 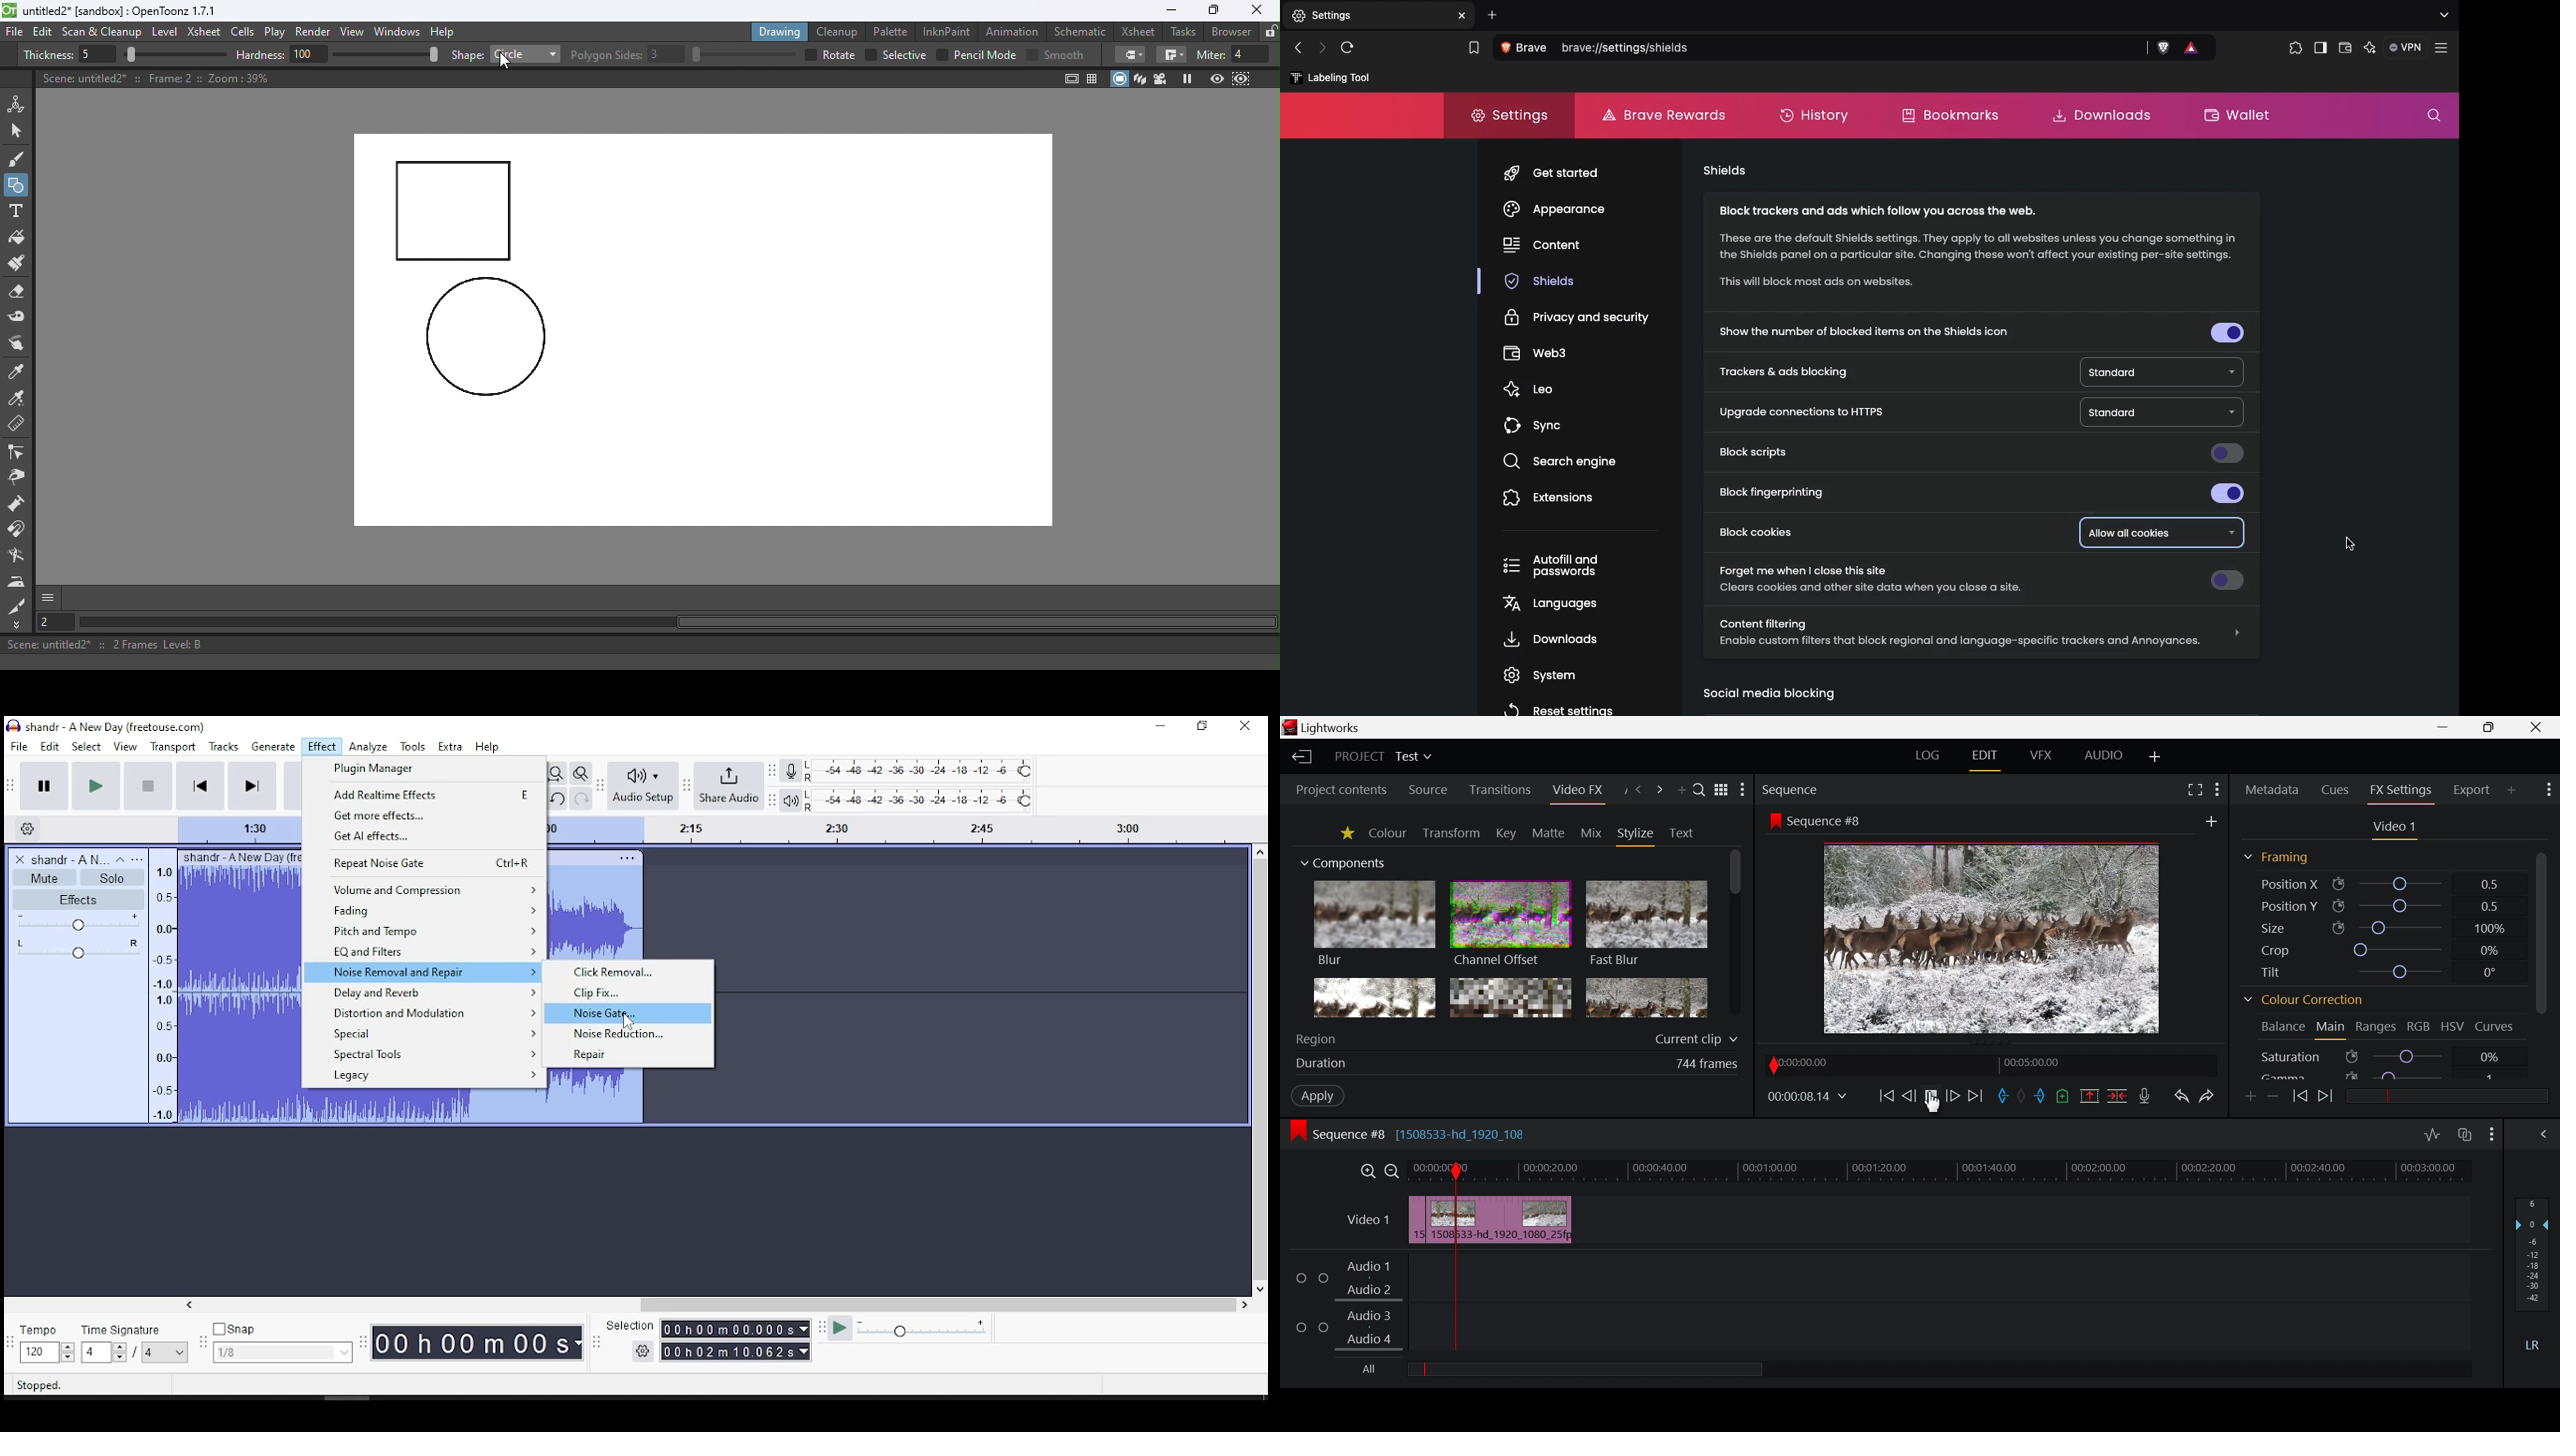 What do you see at coordinates (1511, 925) in the screenshot?
I see `Channel Offset` at bounding box center [1511, 925].